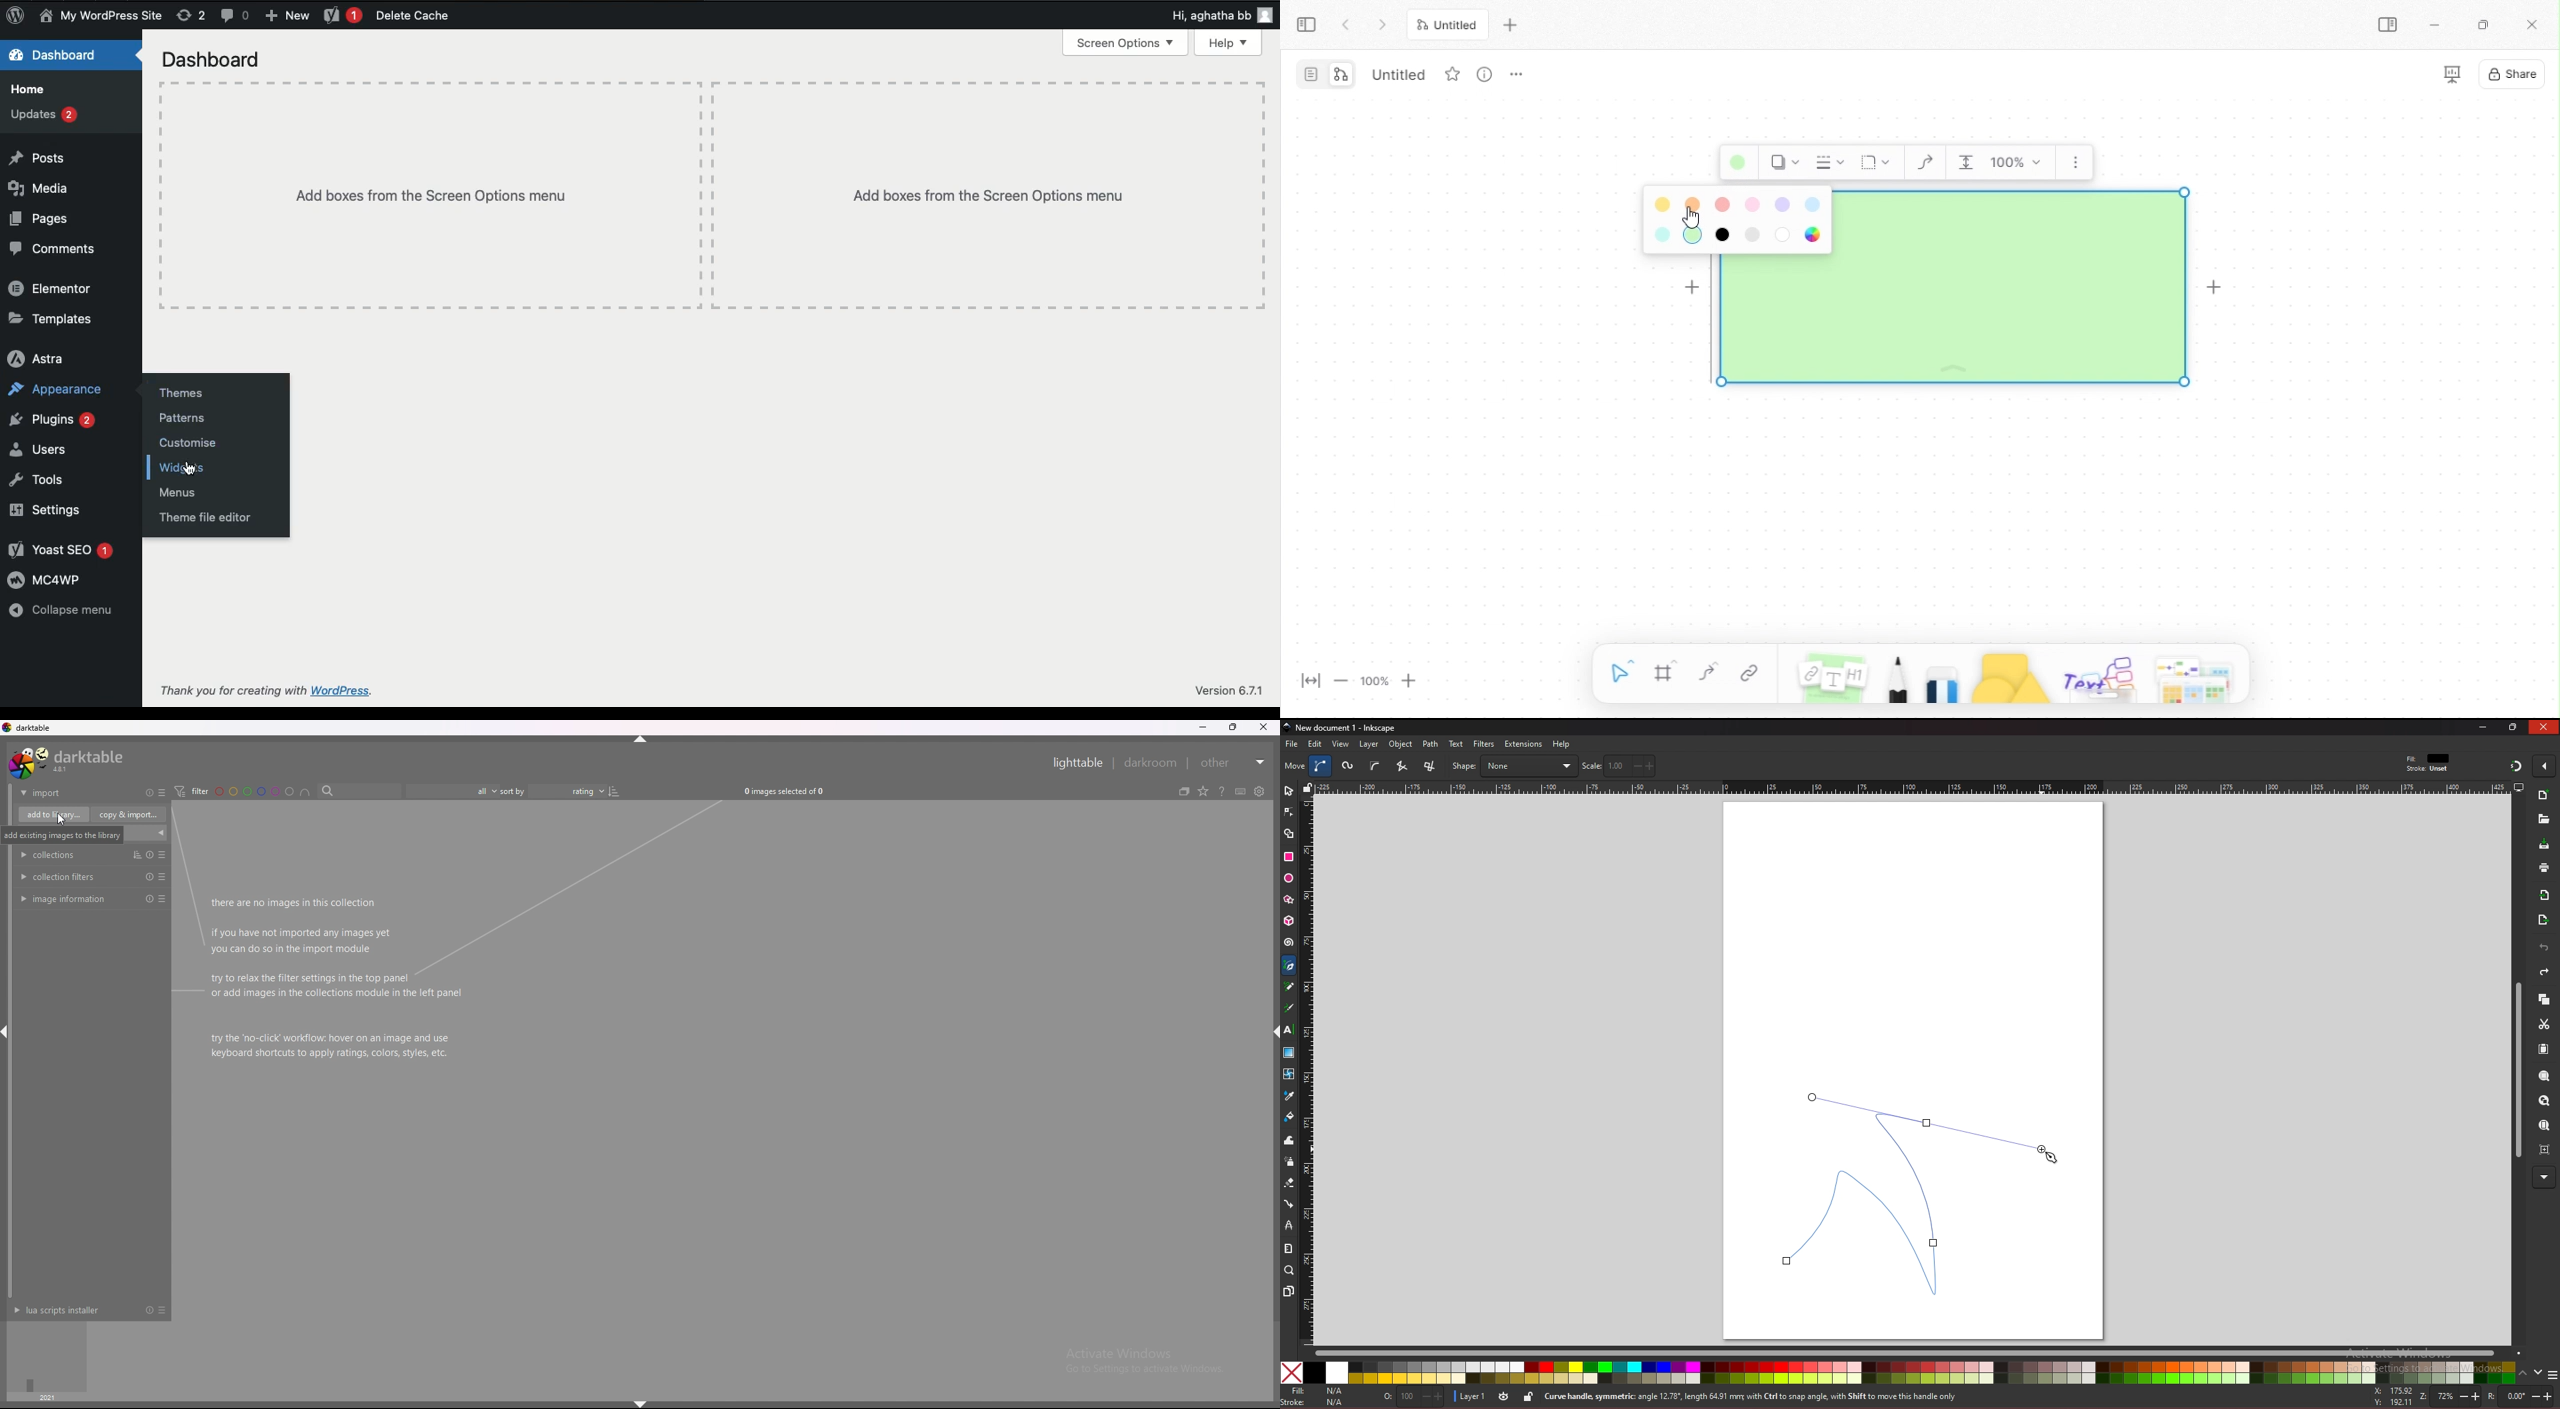 This screenshot has width=2576, height=1428. What do you see at coordinates (163, 855) in the screenshot?
I see `preset` at bounding box center [163, 855].